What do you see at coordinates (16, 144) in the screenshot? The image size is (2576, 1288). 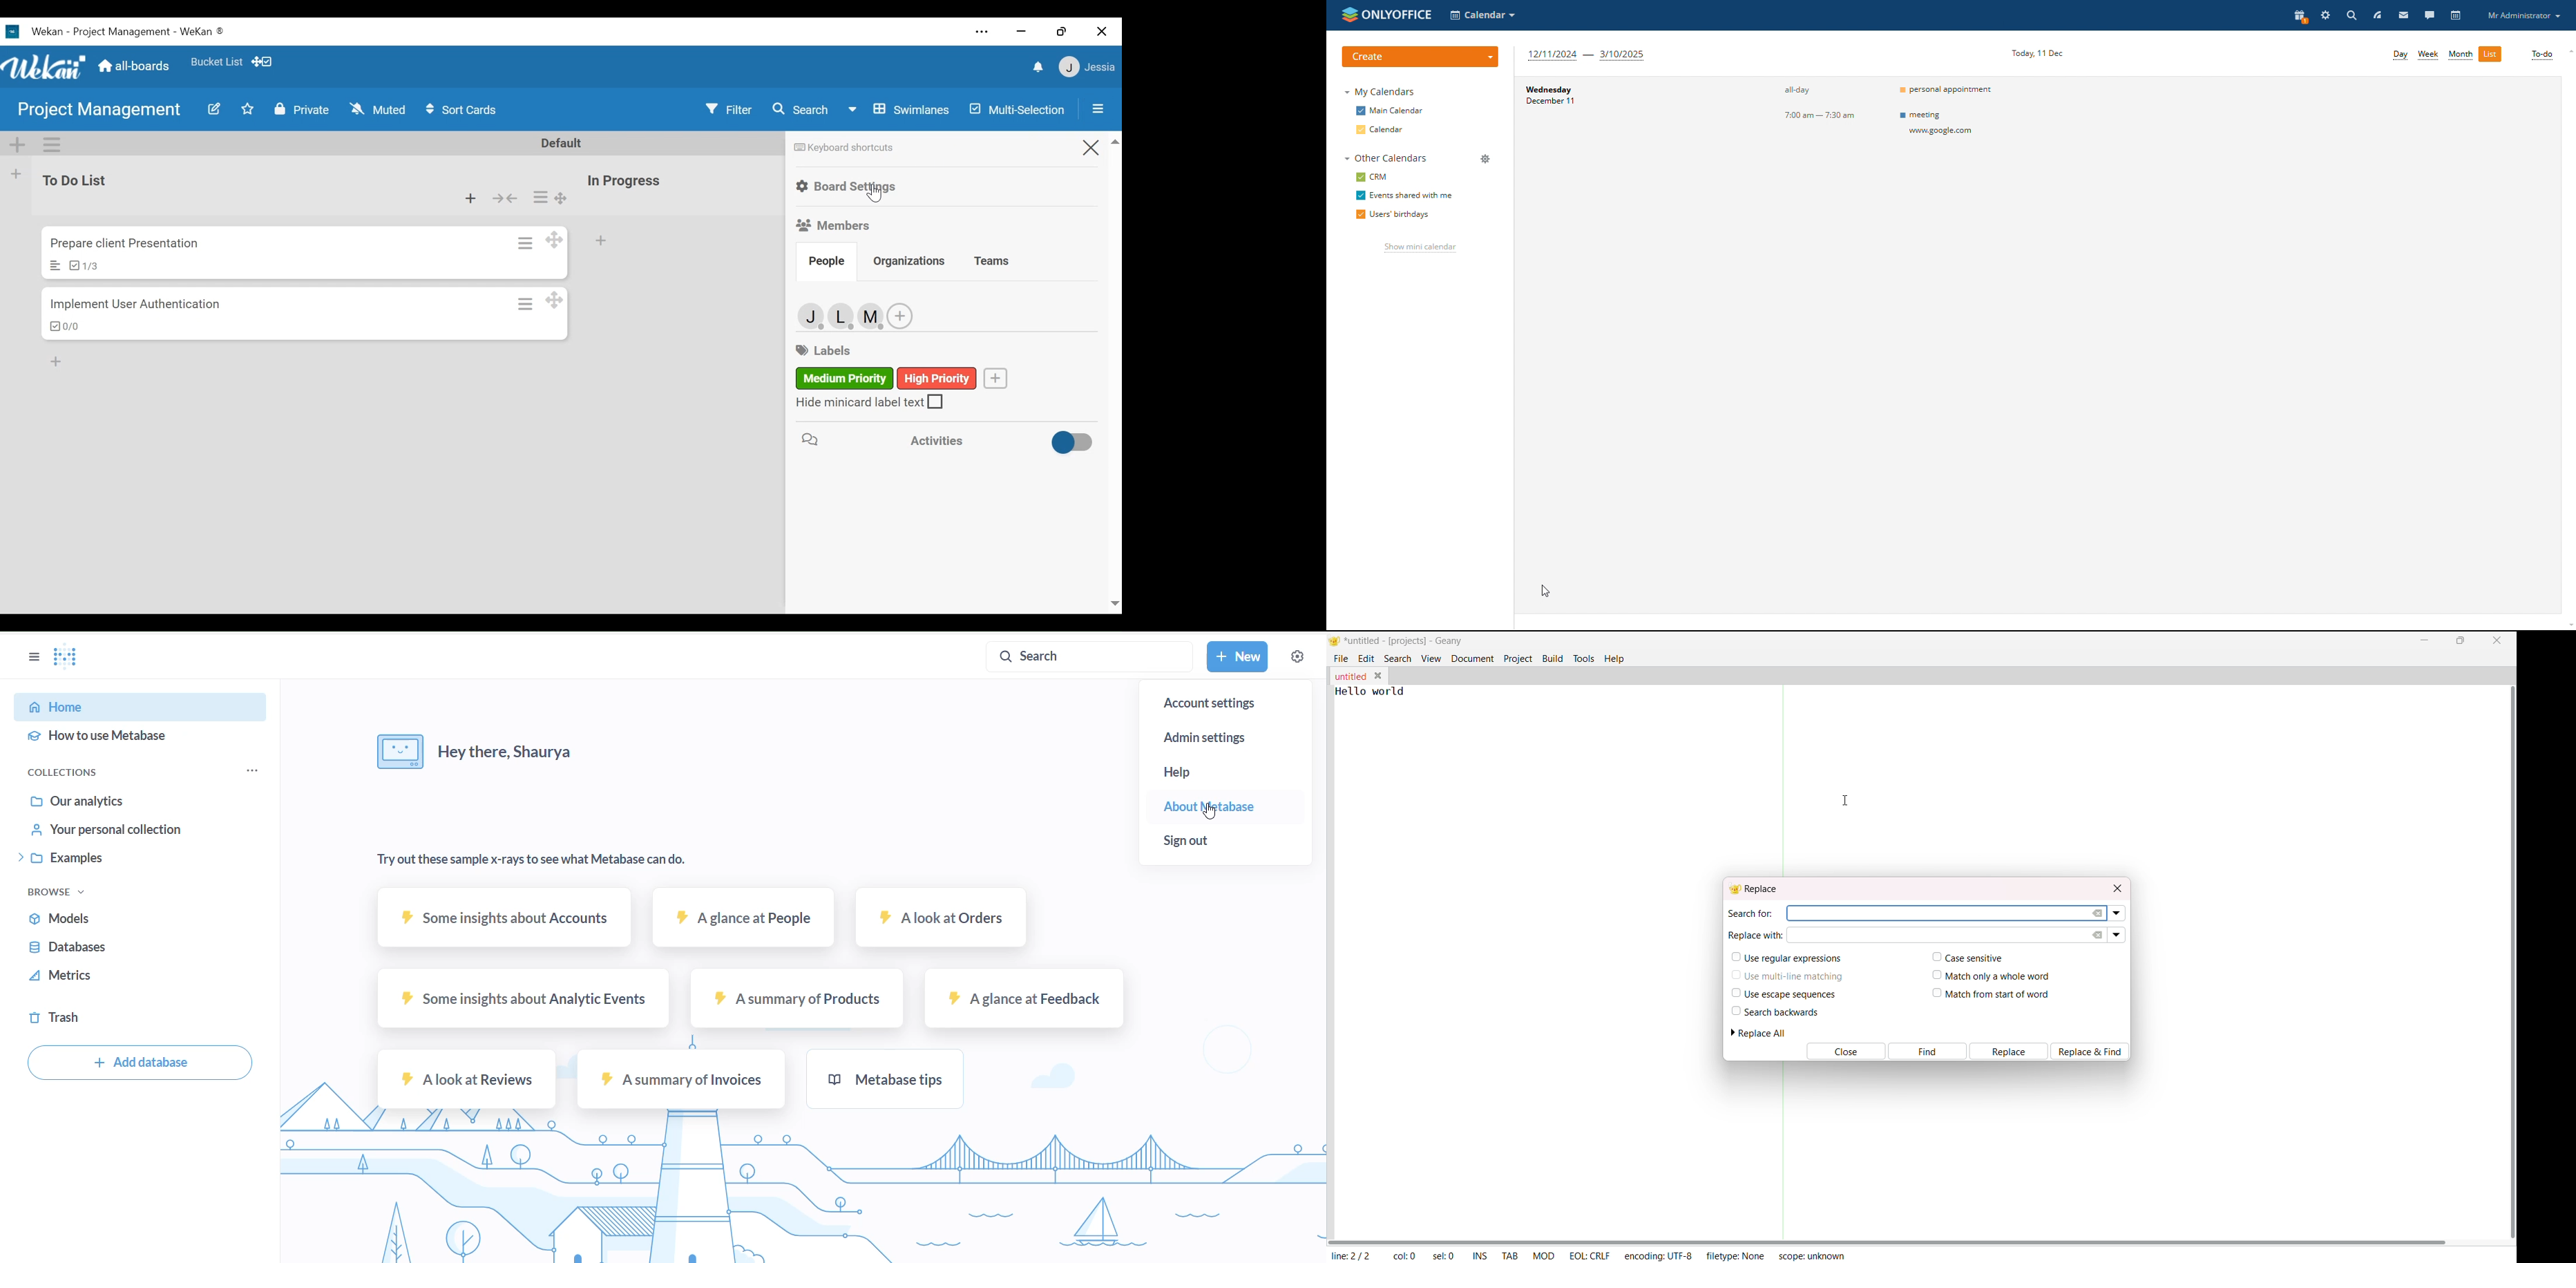 I see `Add Swimlane` at bounding box center [16, 144].